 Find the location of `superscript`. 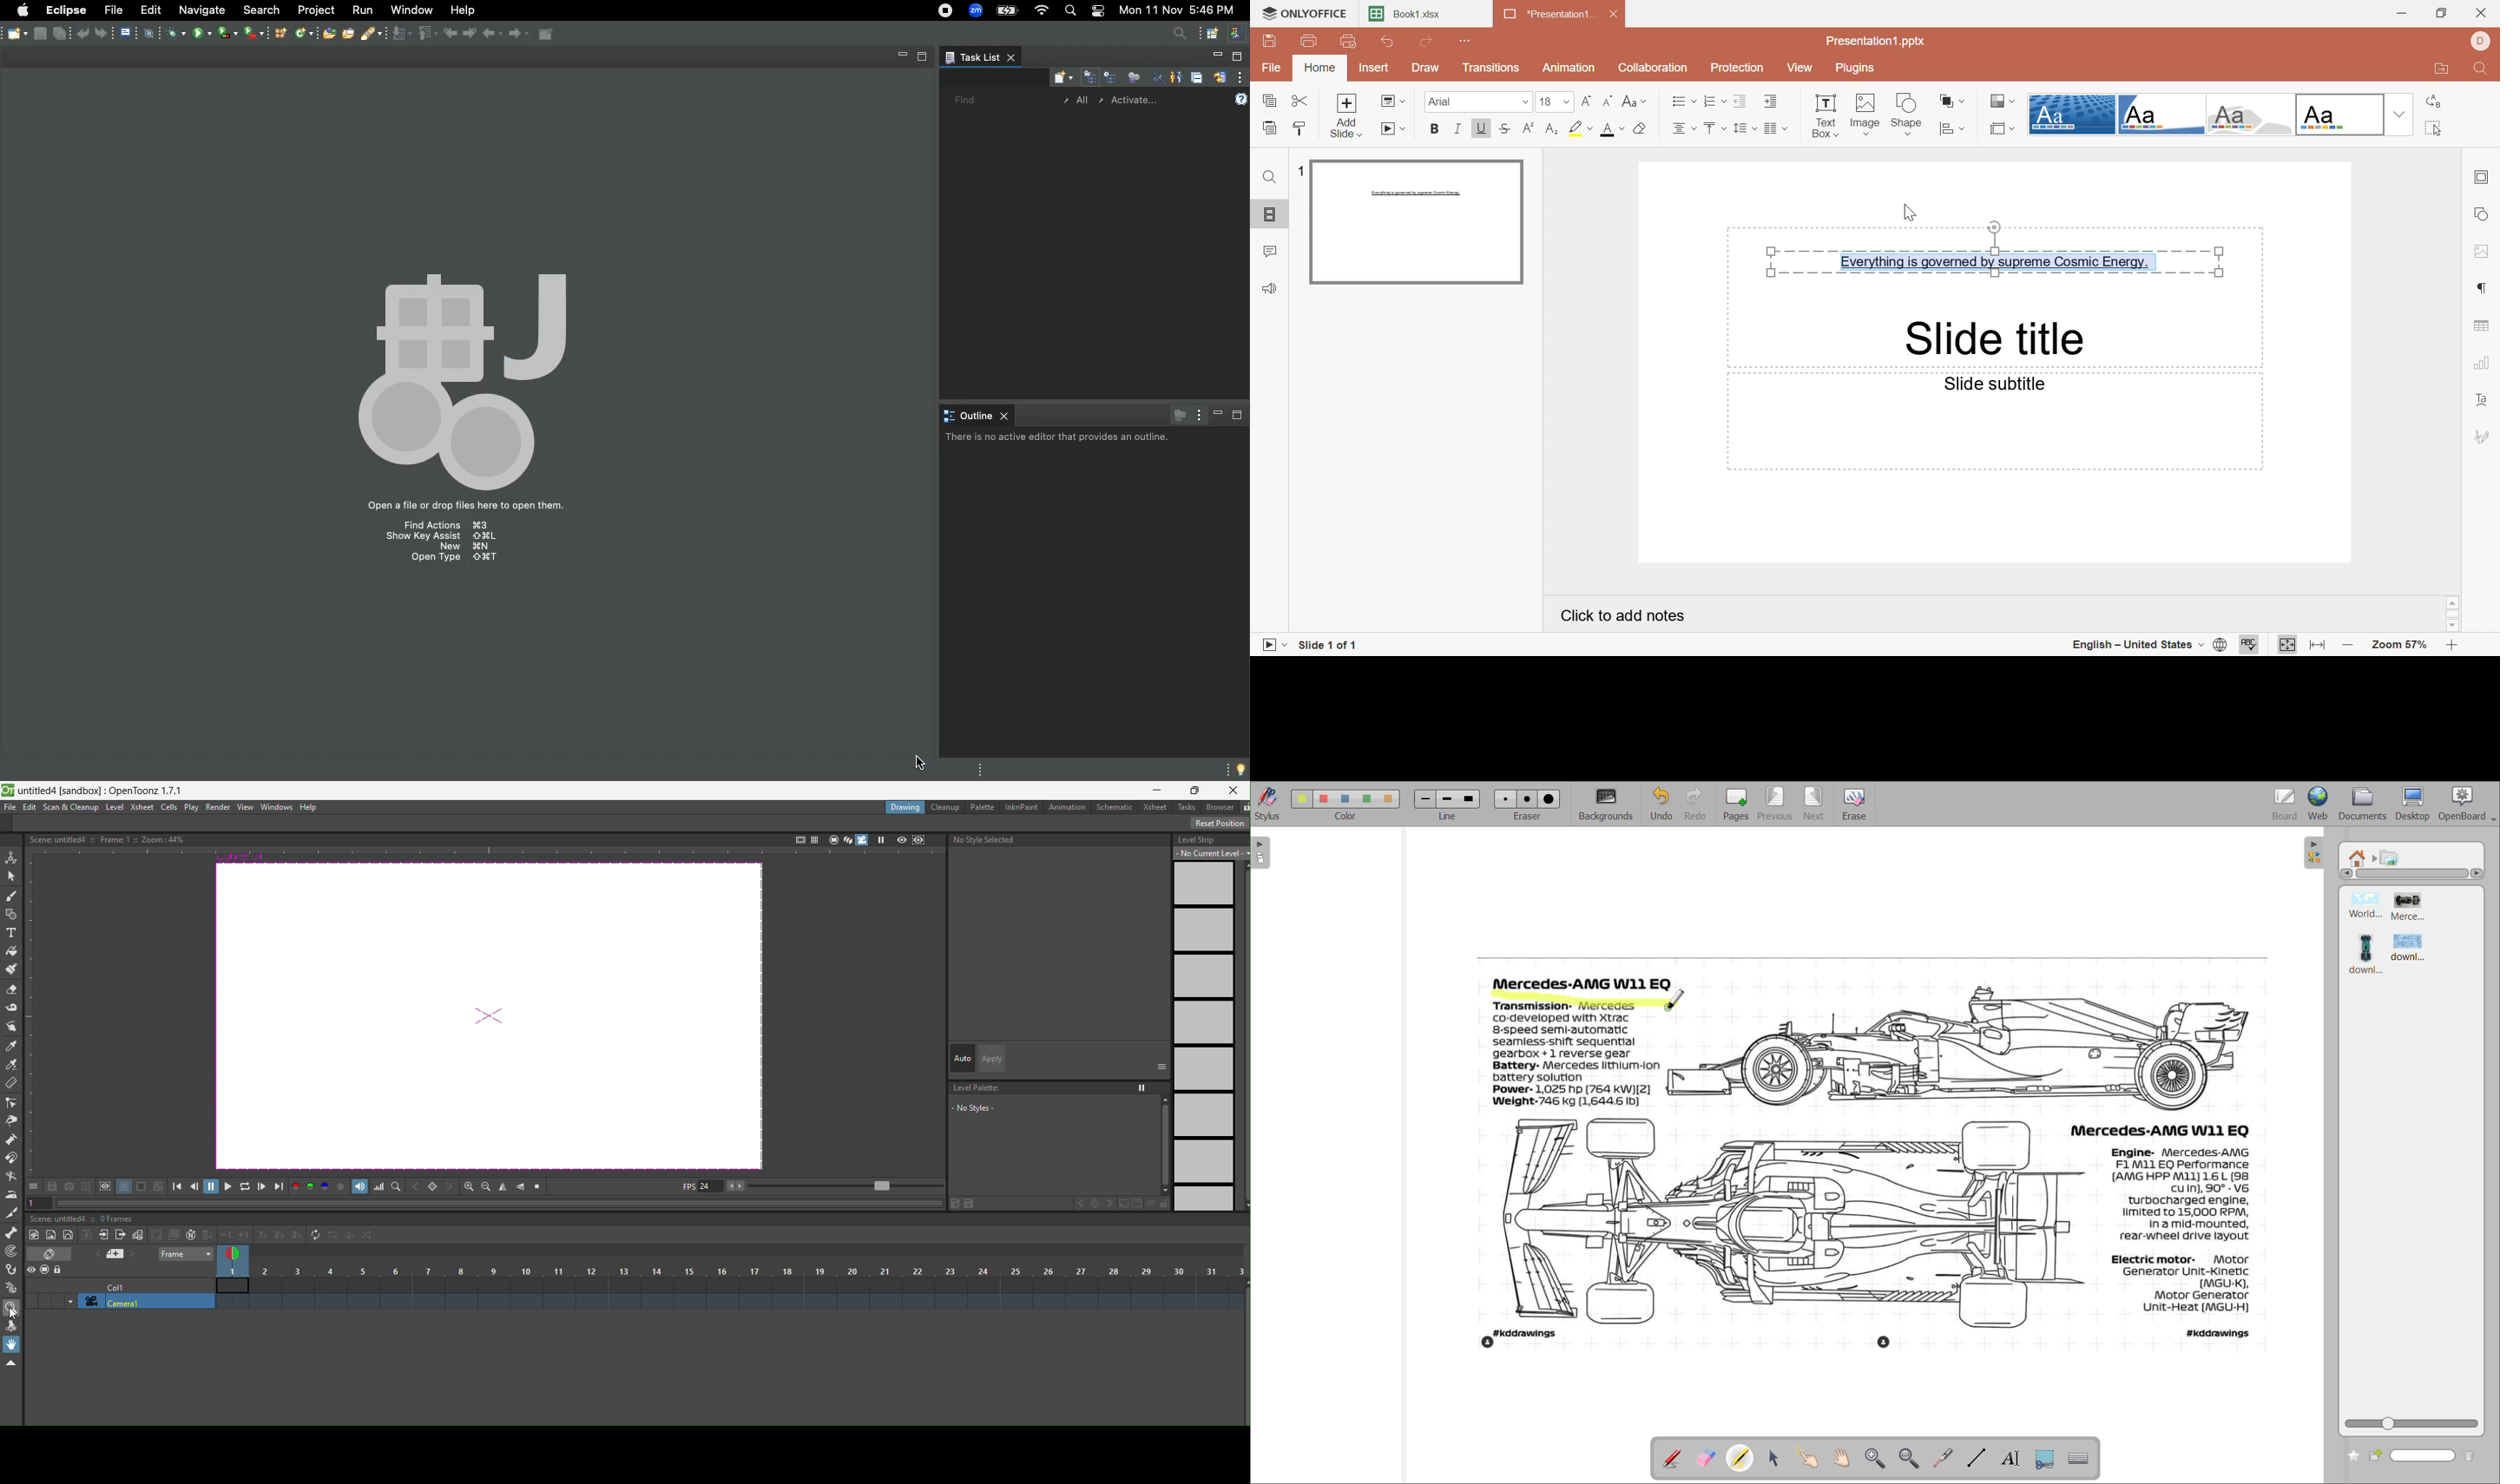

superscript is located at coordinates (1527, 128).